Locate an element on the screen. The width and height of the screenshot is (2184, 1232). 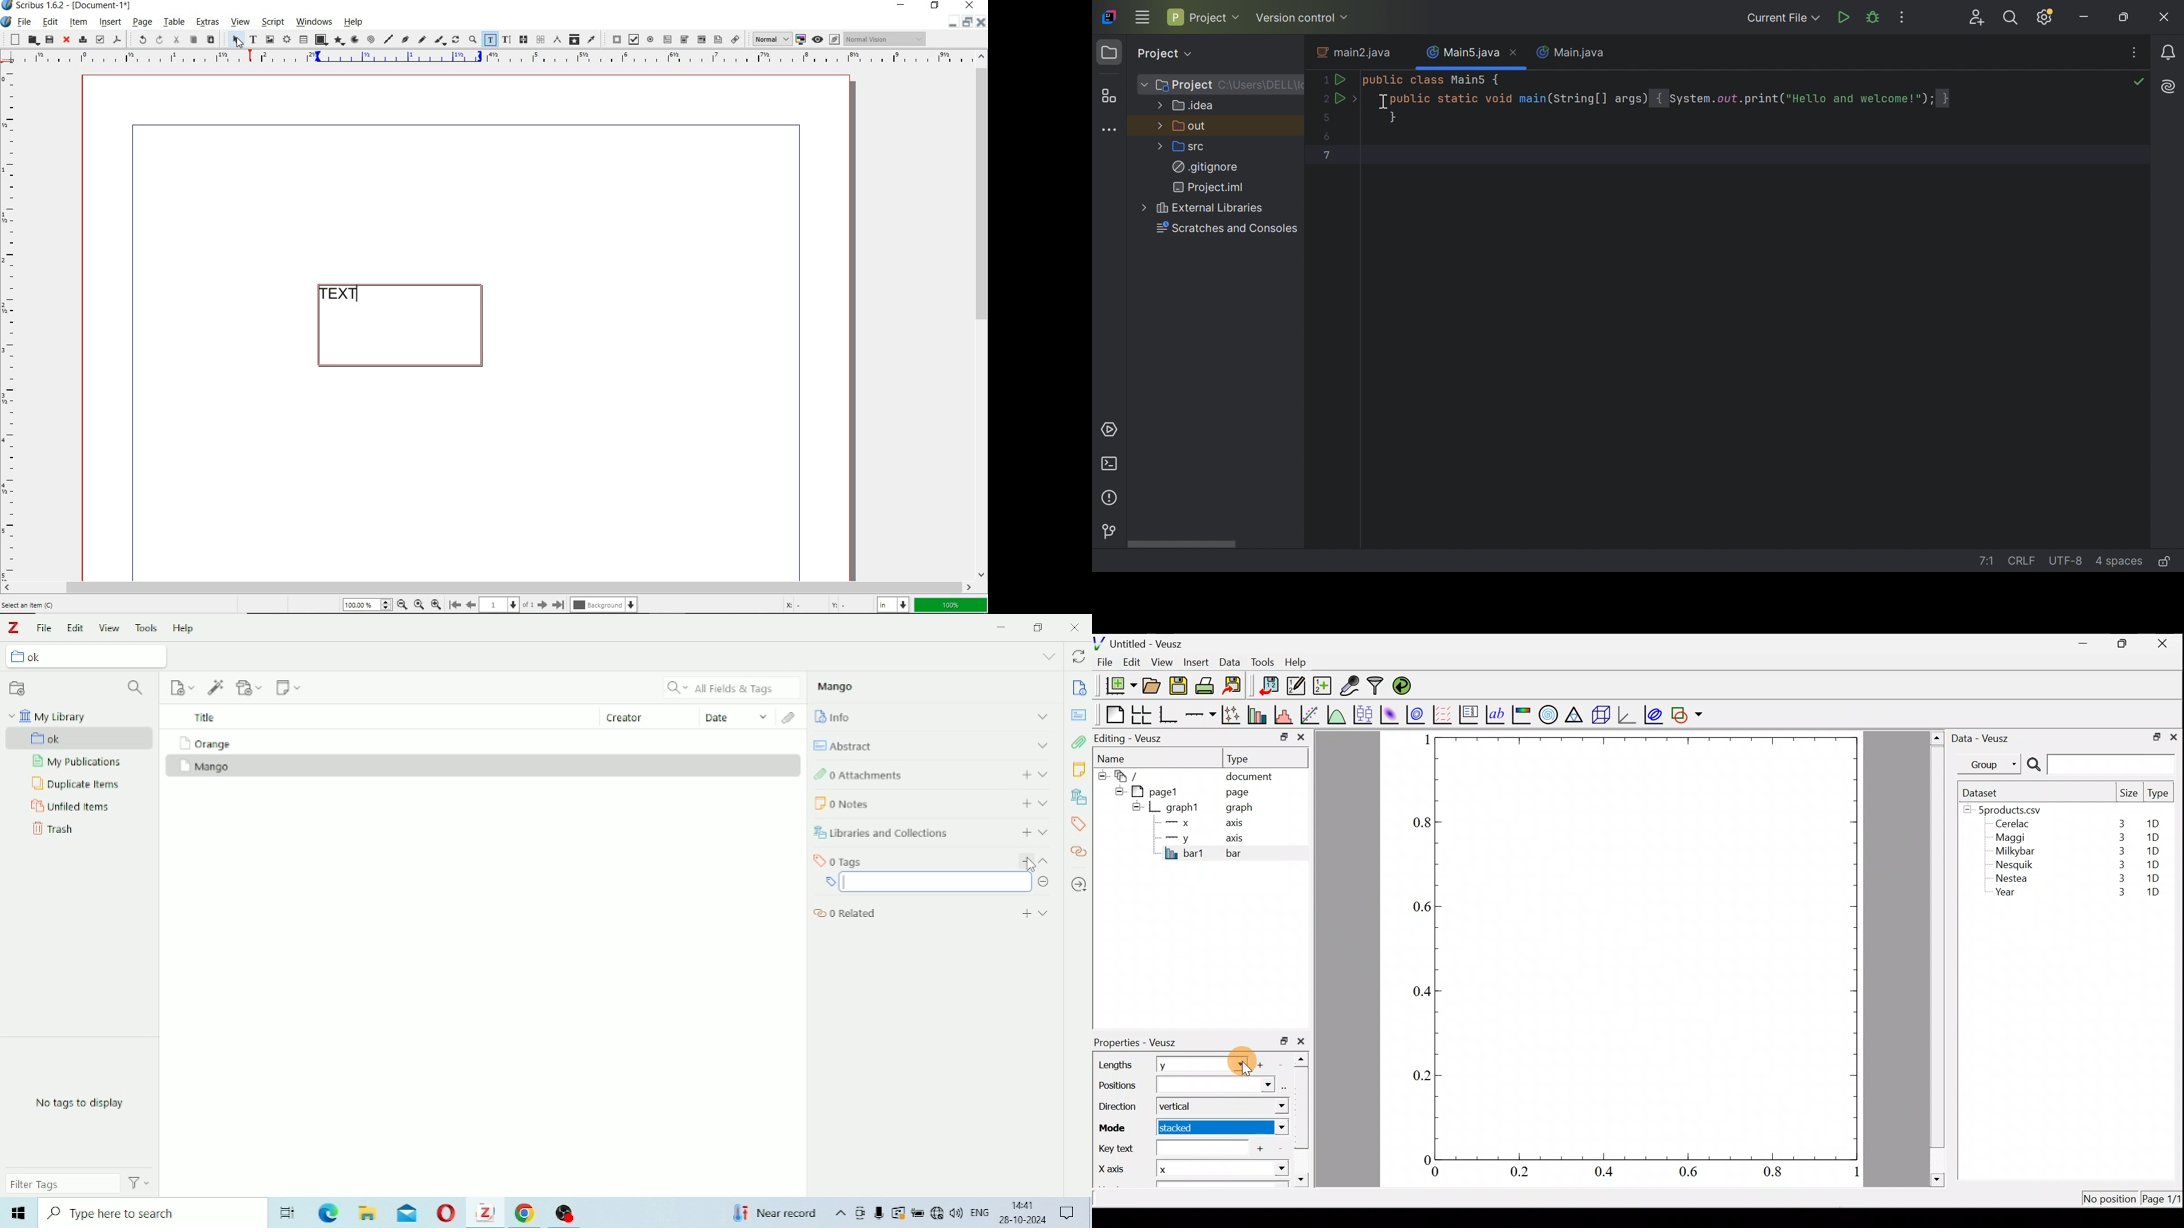
Run is located at coordinates (1339, 97).